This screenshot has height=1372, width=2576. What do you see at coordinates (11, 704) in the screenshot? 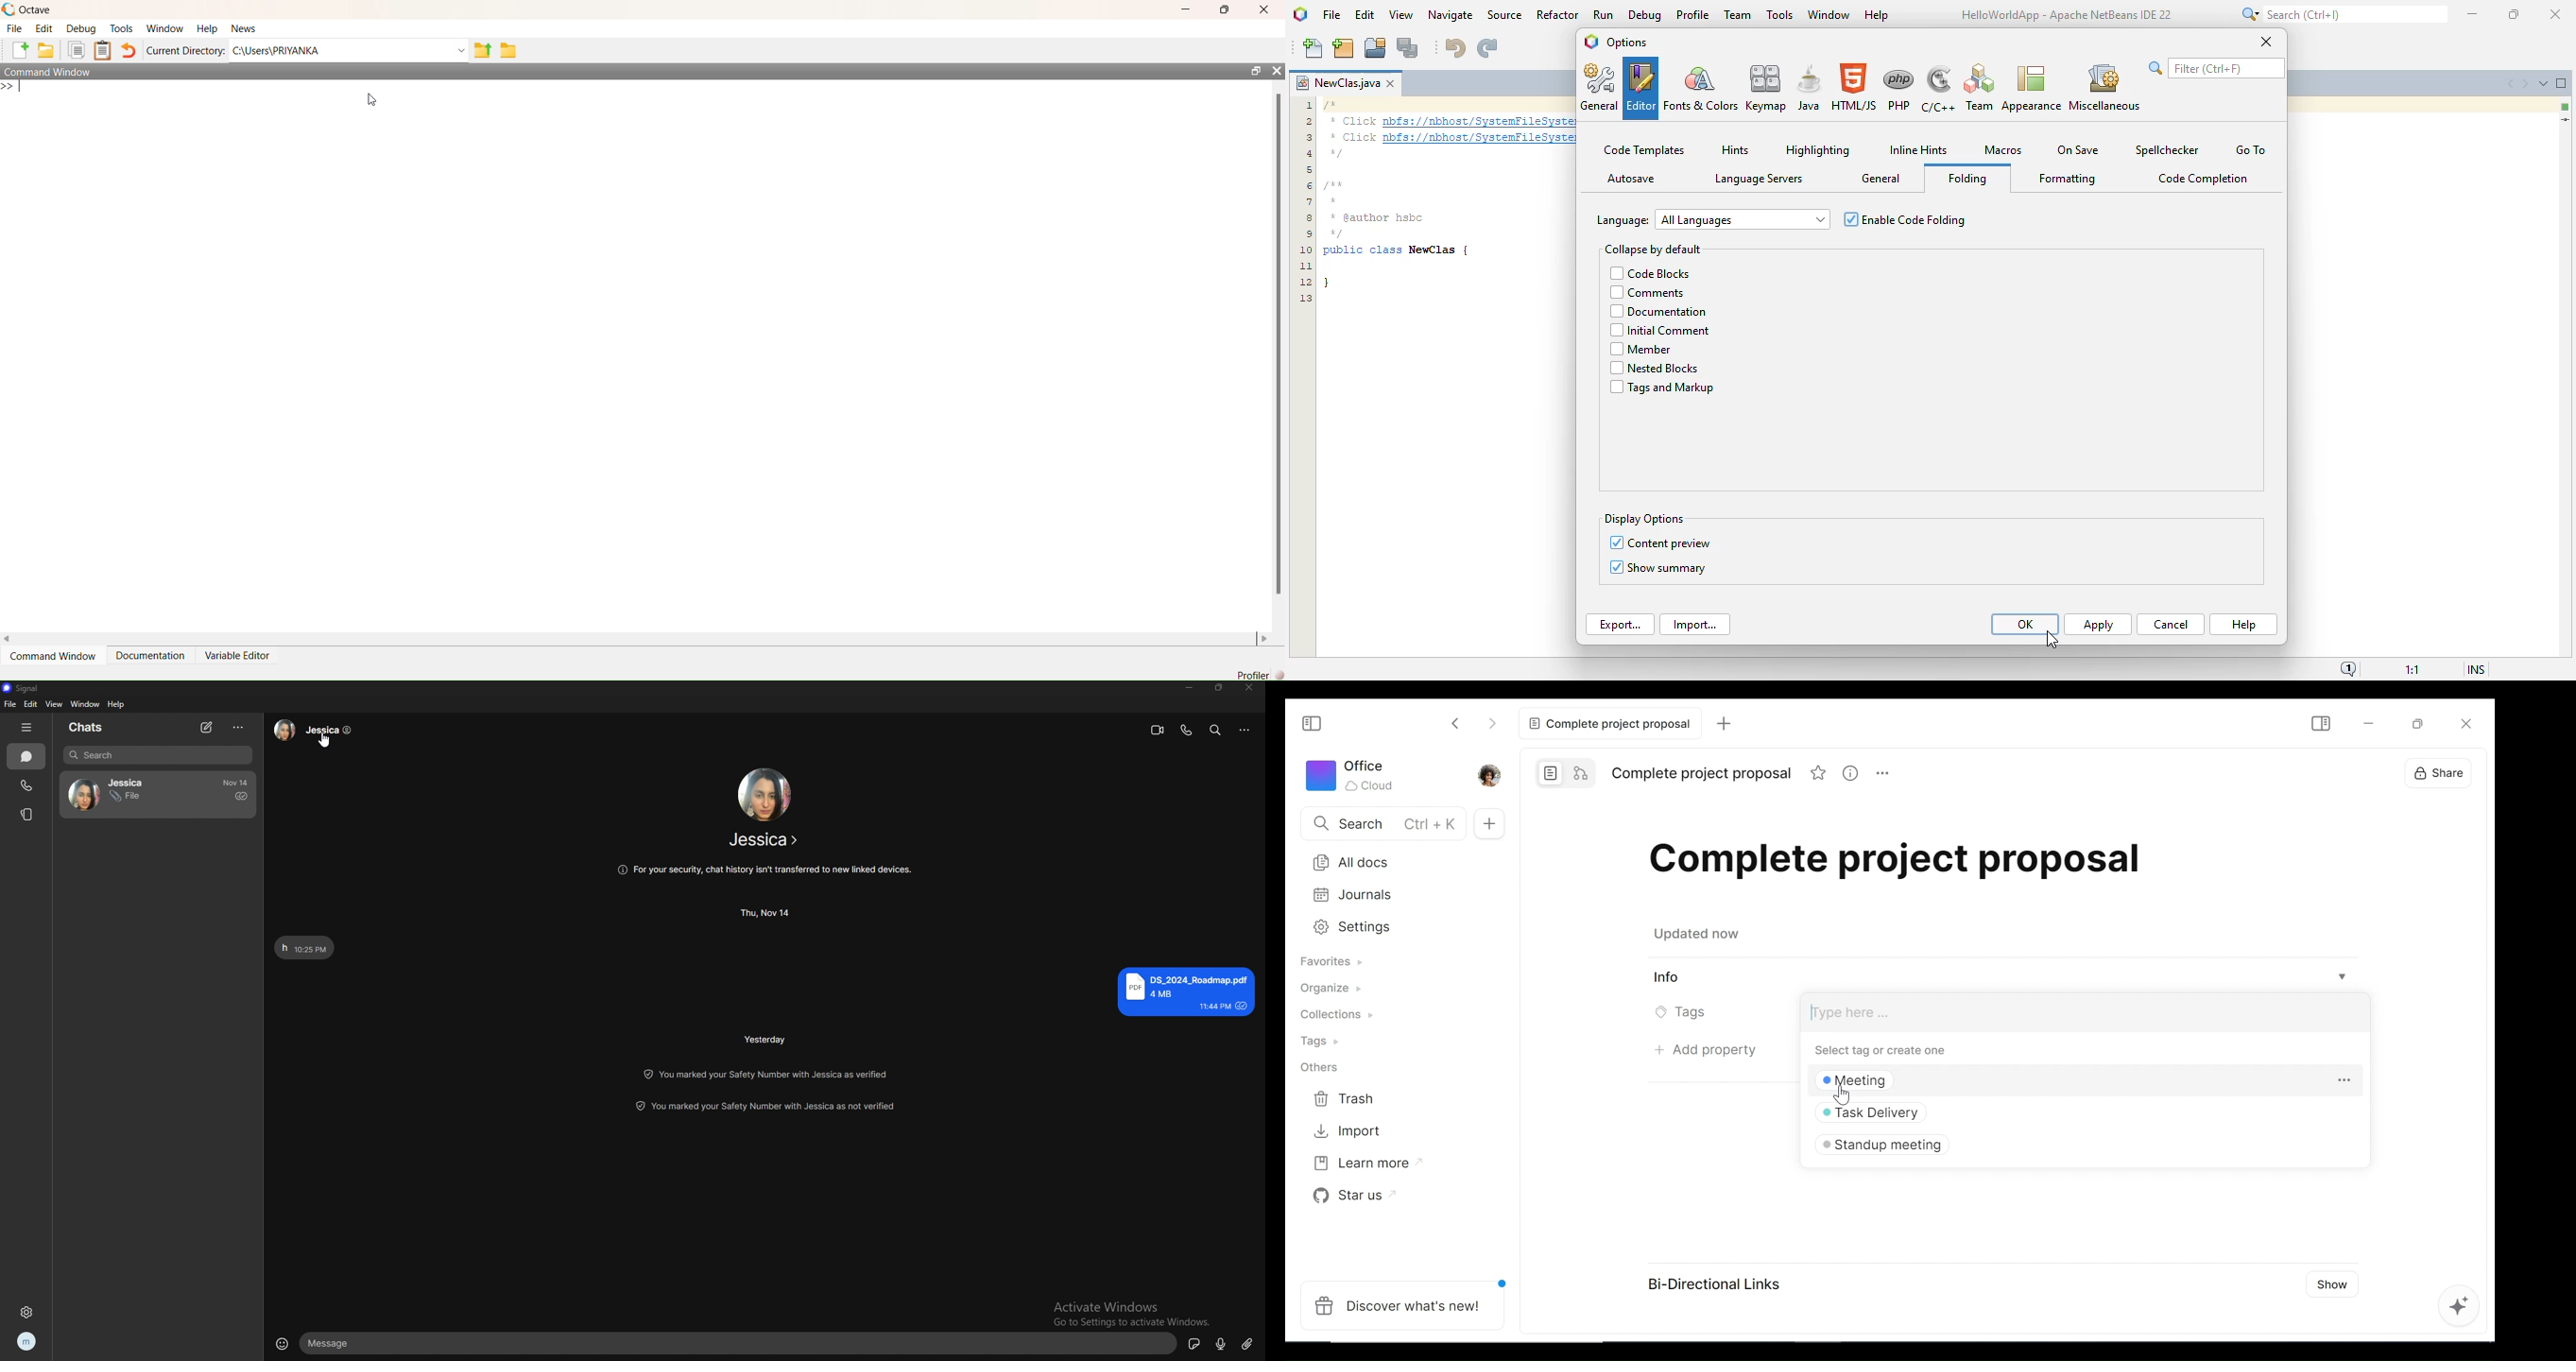
I see `file` at bounding box center [11, 704].